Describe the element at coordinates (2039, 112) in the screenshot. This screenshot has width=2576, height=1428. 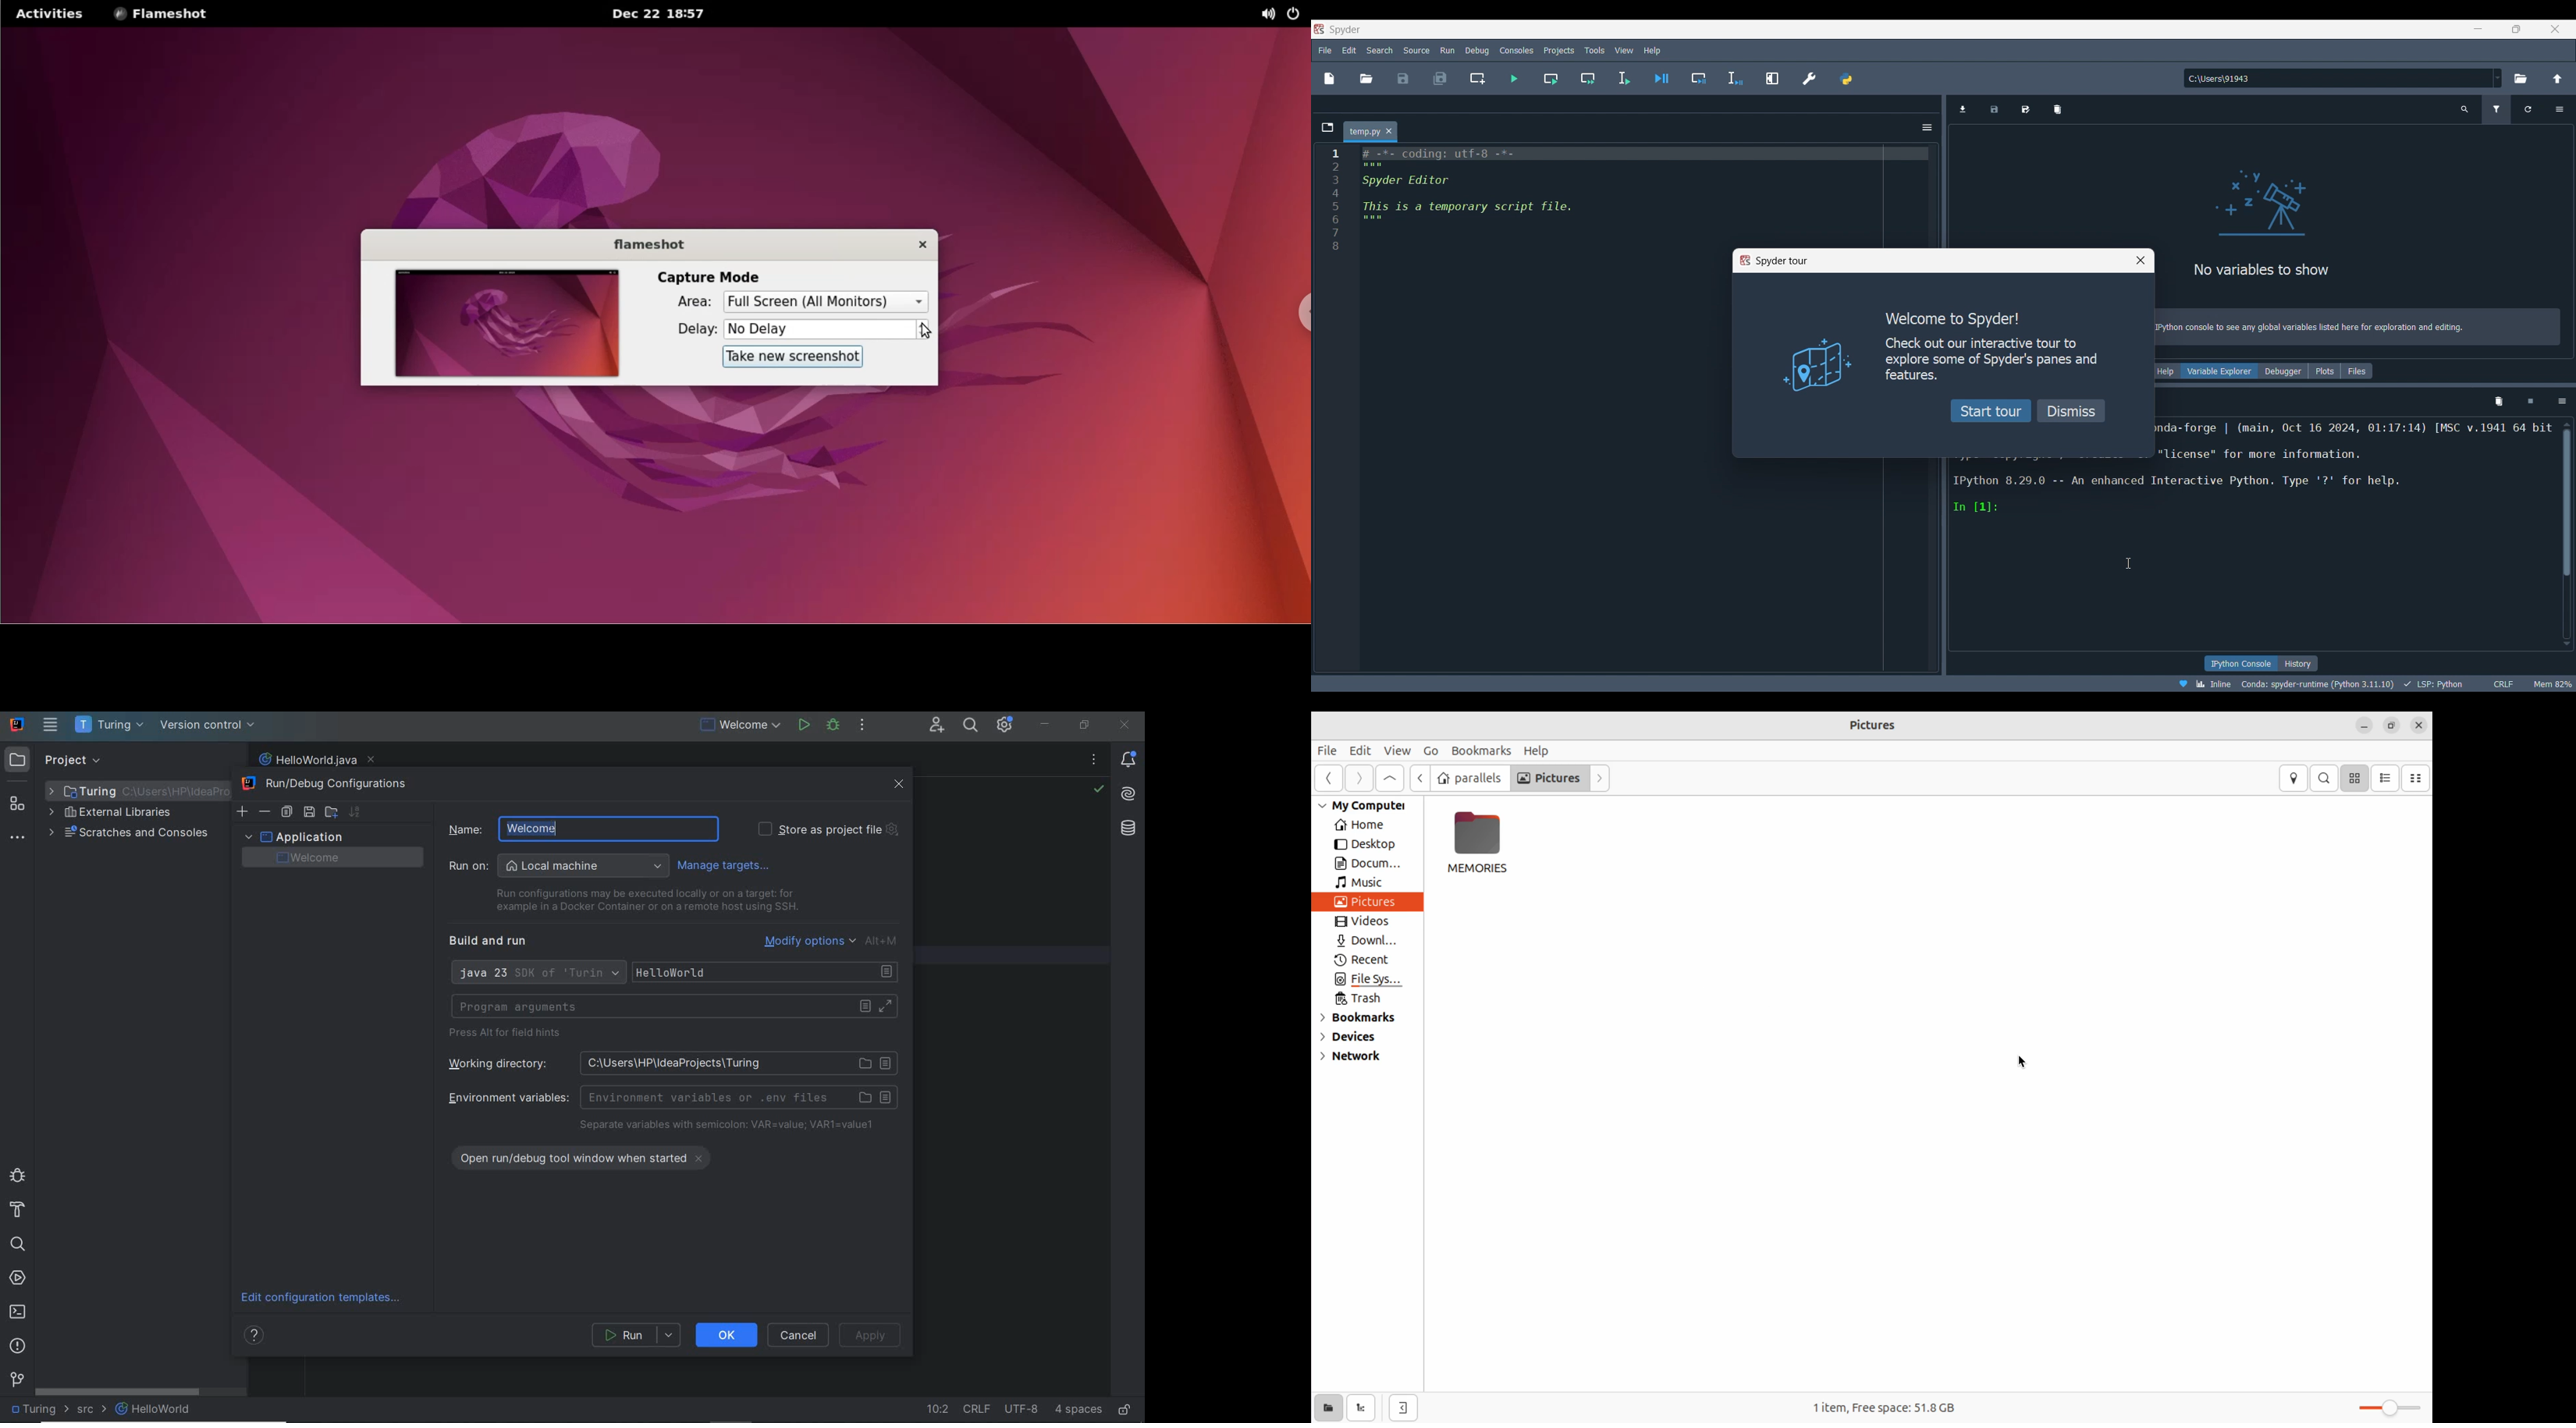
I see `Close` at that location.